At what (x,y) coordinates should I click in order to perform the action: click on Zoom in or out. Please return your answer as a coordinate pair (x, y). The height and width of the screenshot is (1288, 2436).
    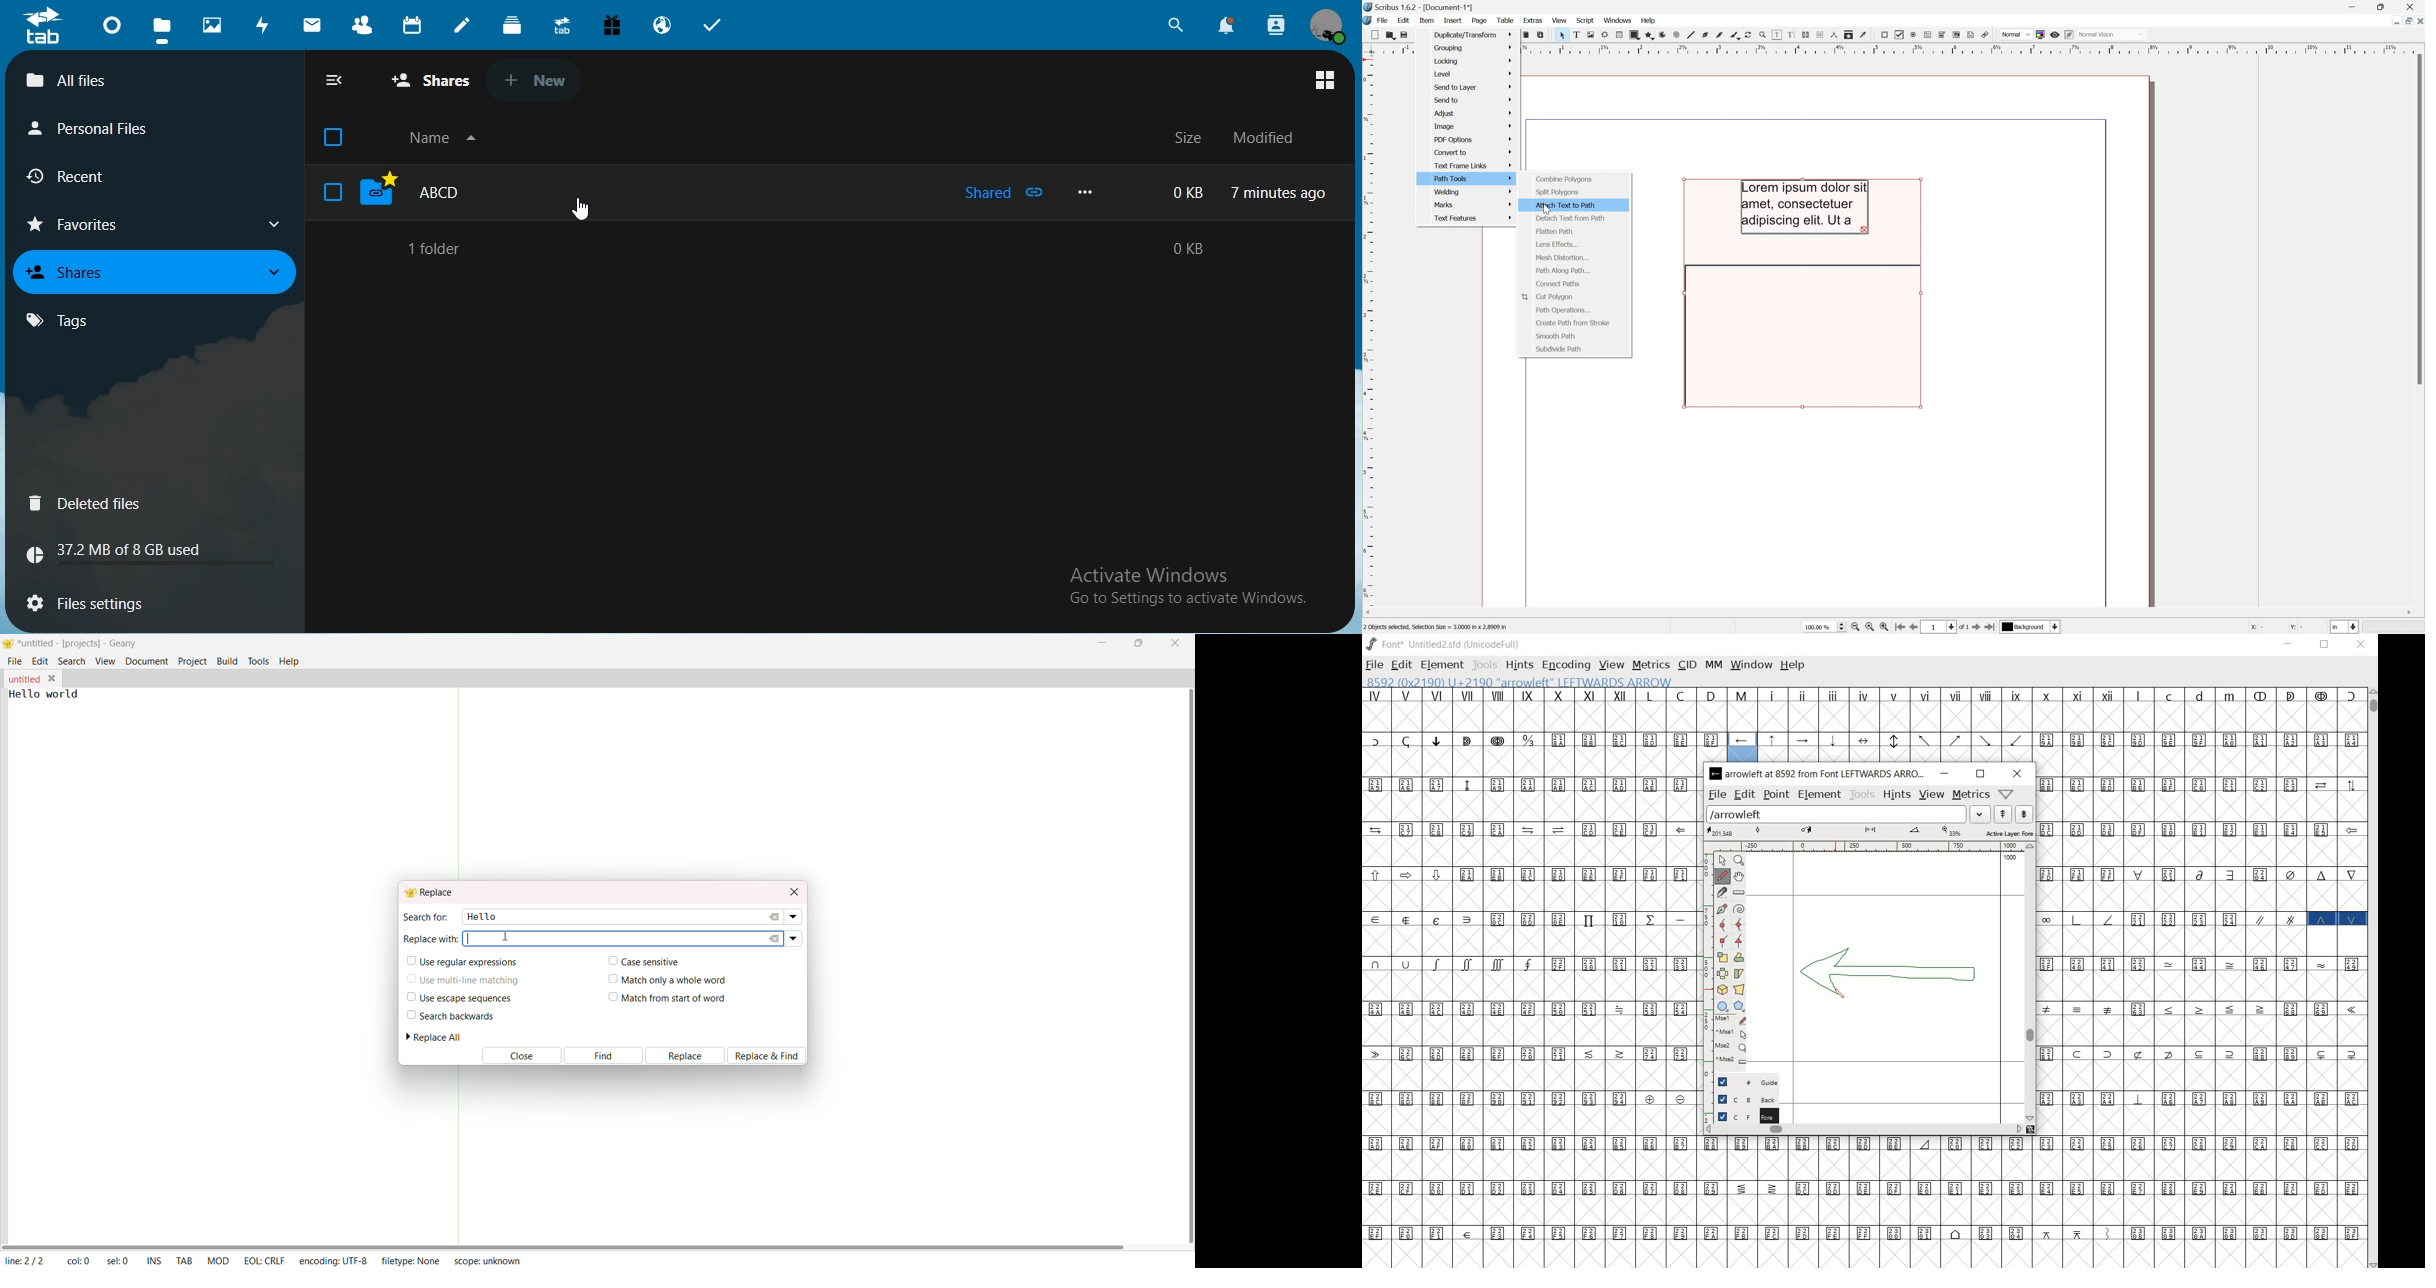
    Looking at the image, I should click on (1761, 35).